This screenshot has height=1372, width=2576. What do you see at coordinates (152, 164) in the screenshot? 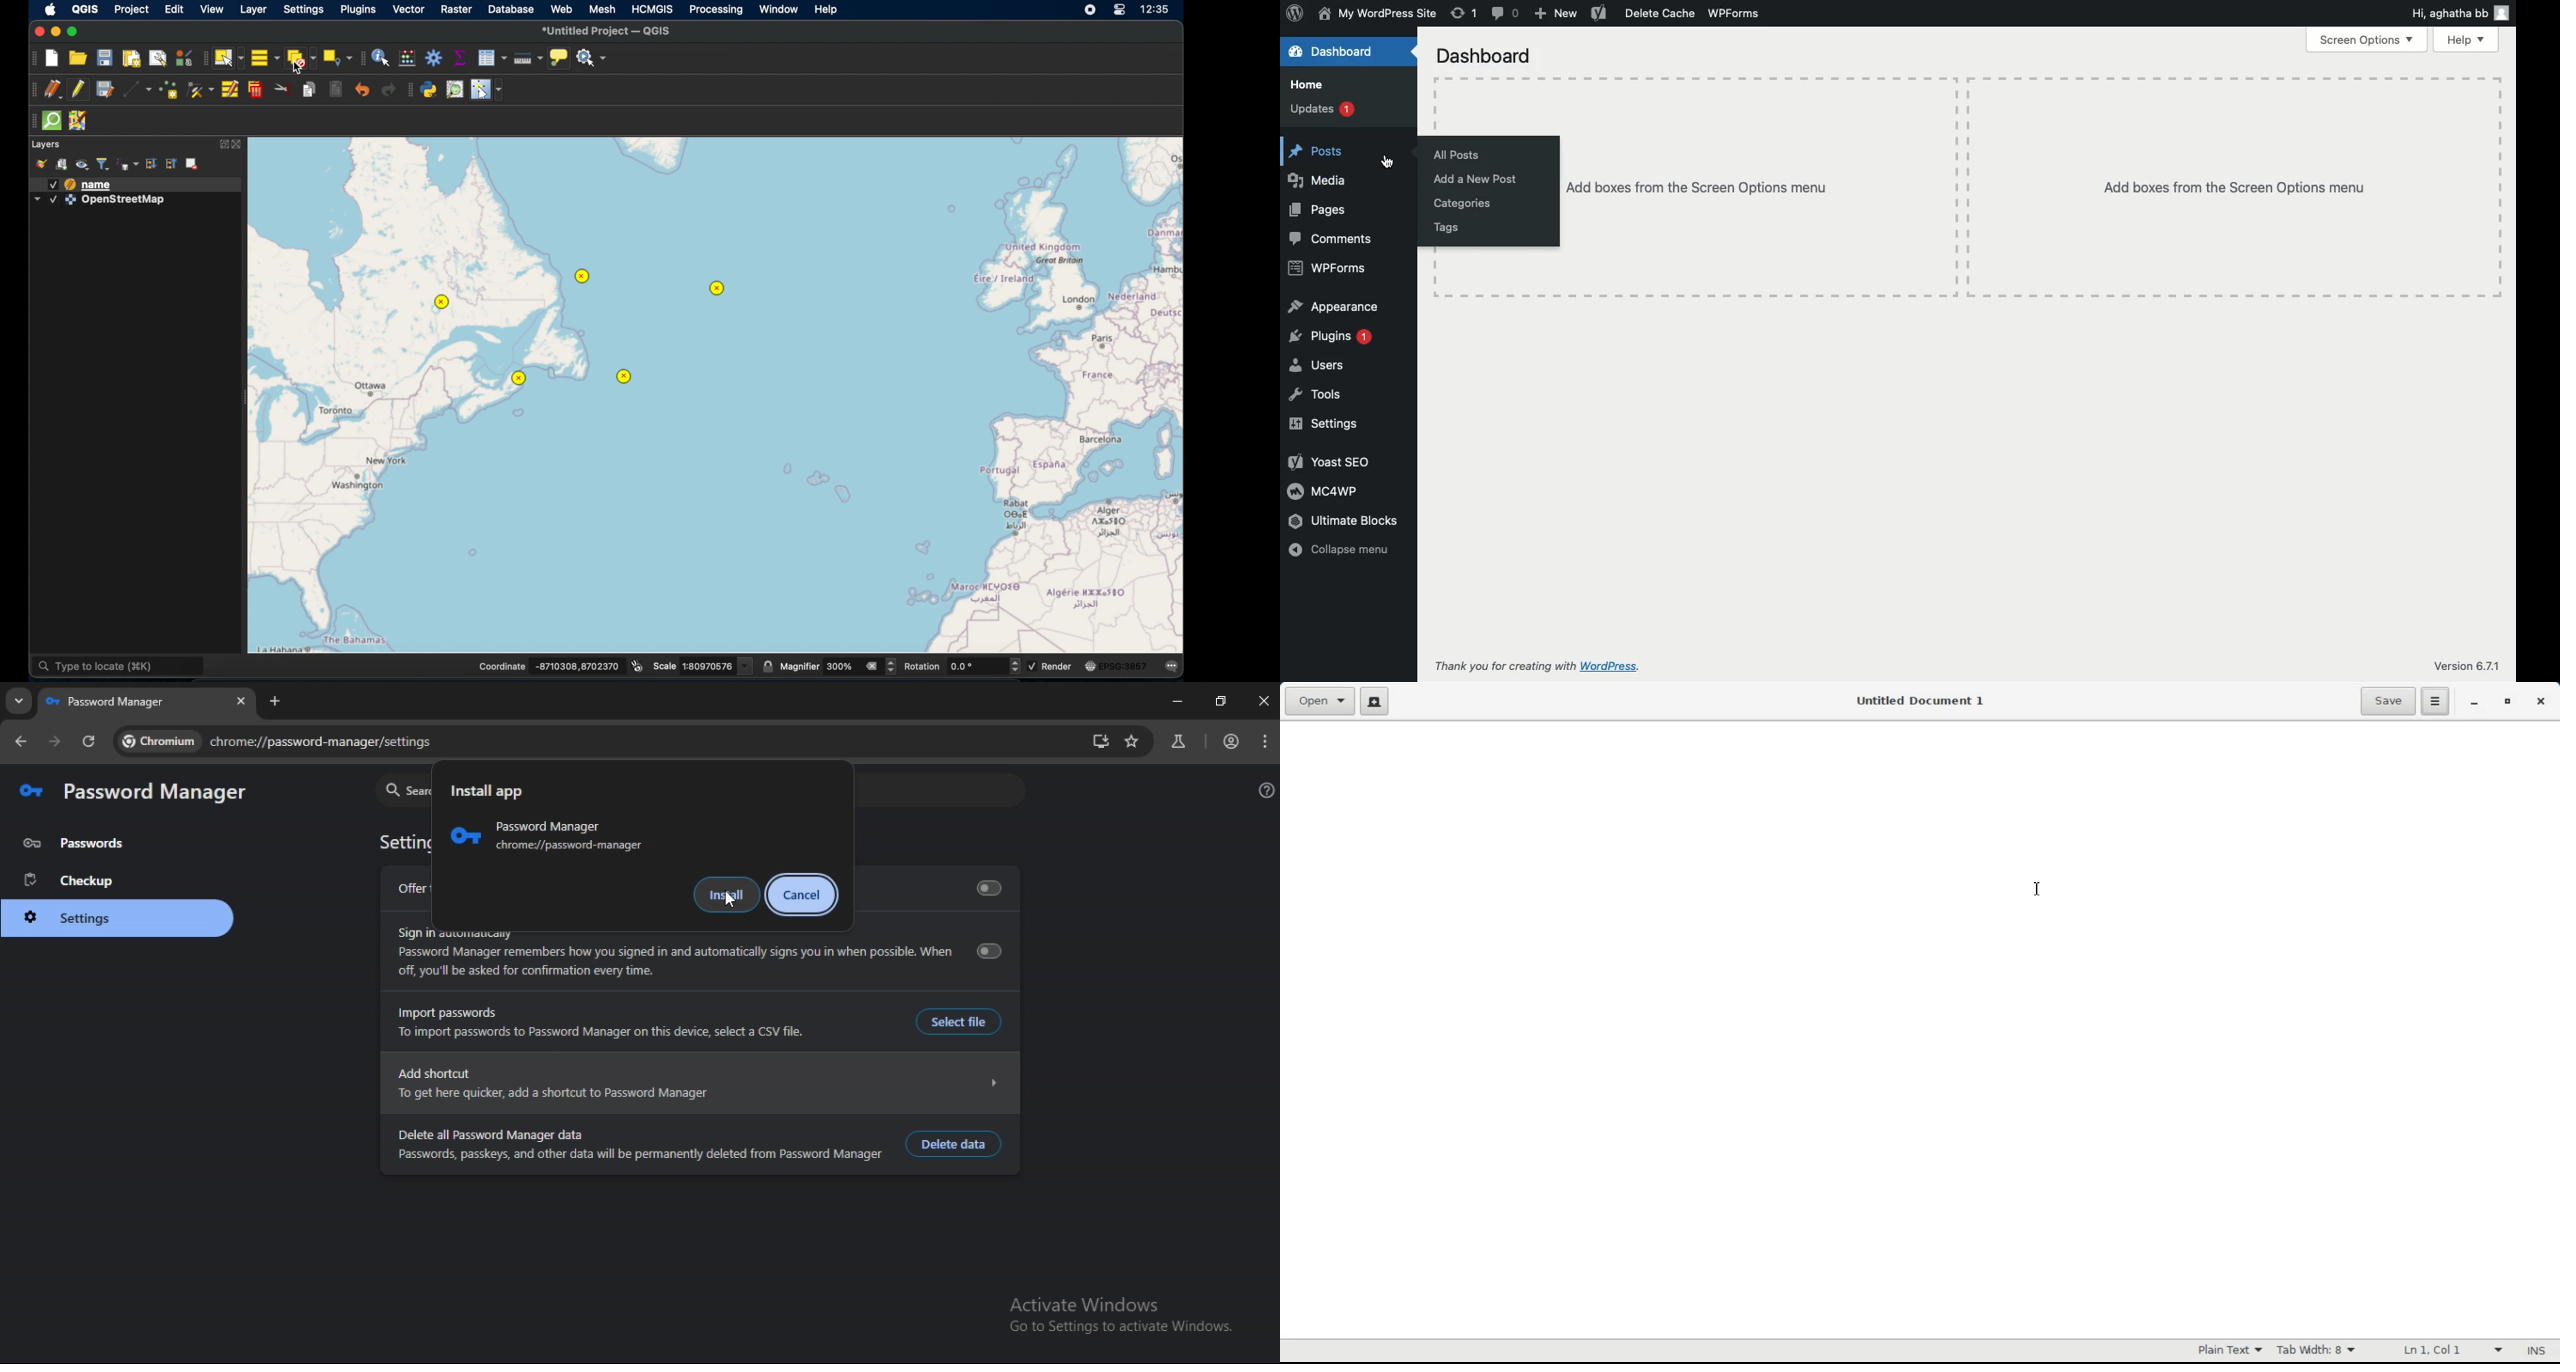
I see `collapse all` at bounding box center [152, 164].